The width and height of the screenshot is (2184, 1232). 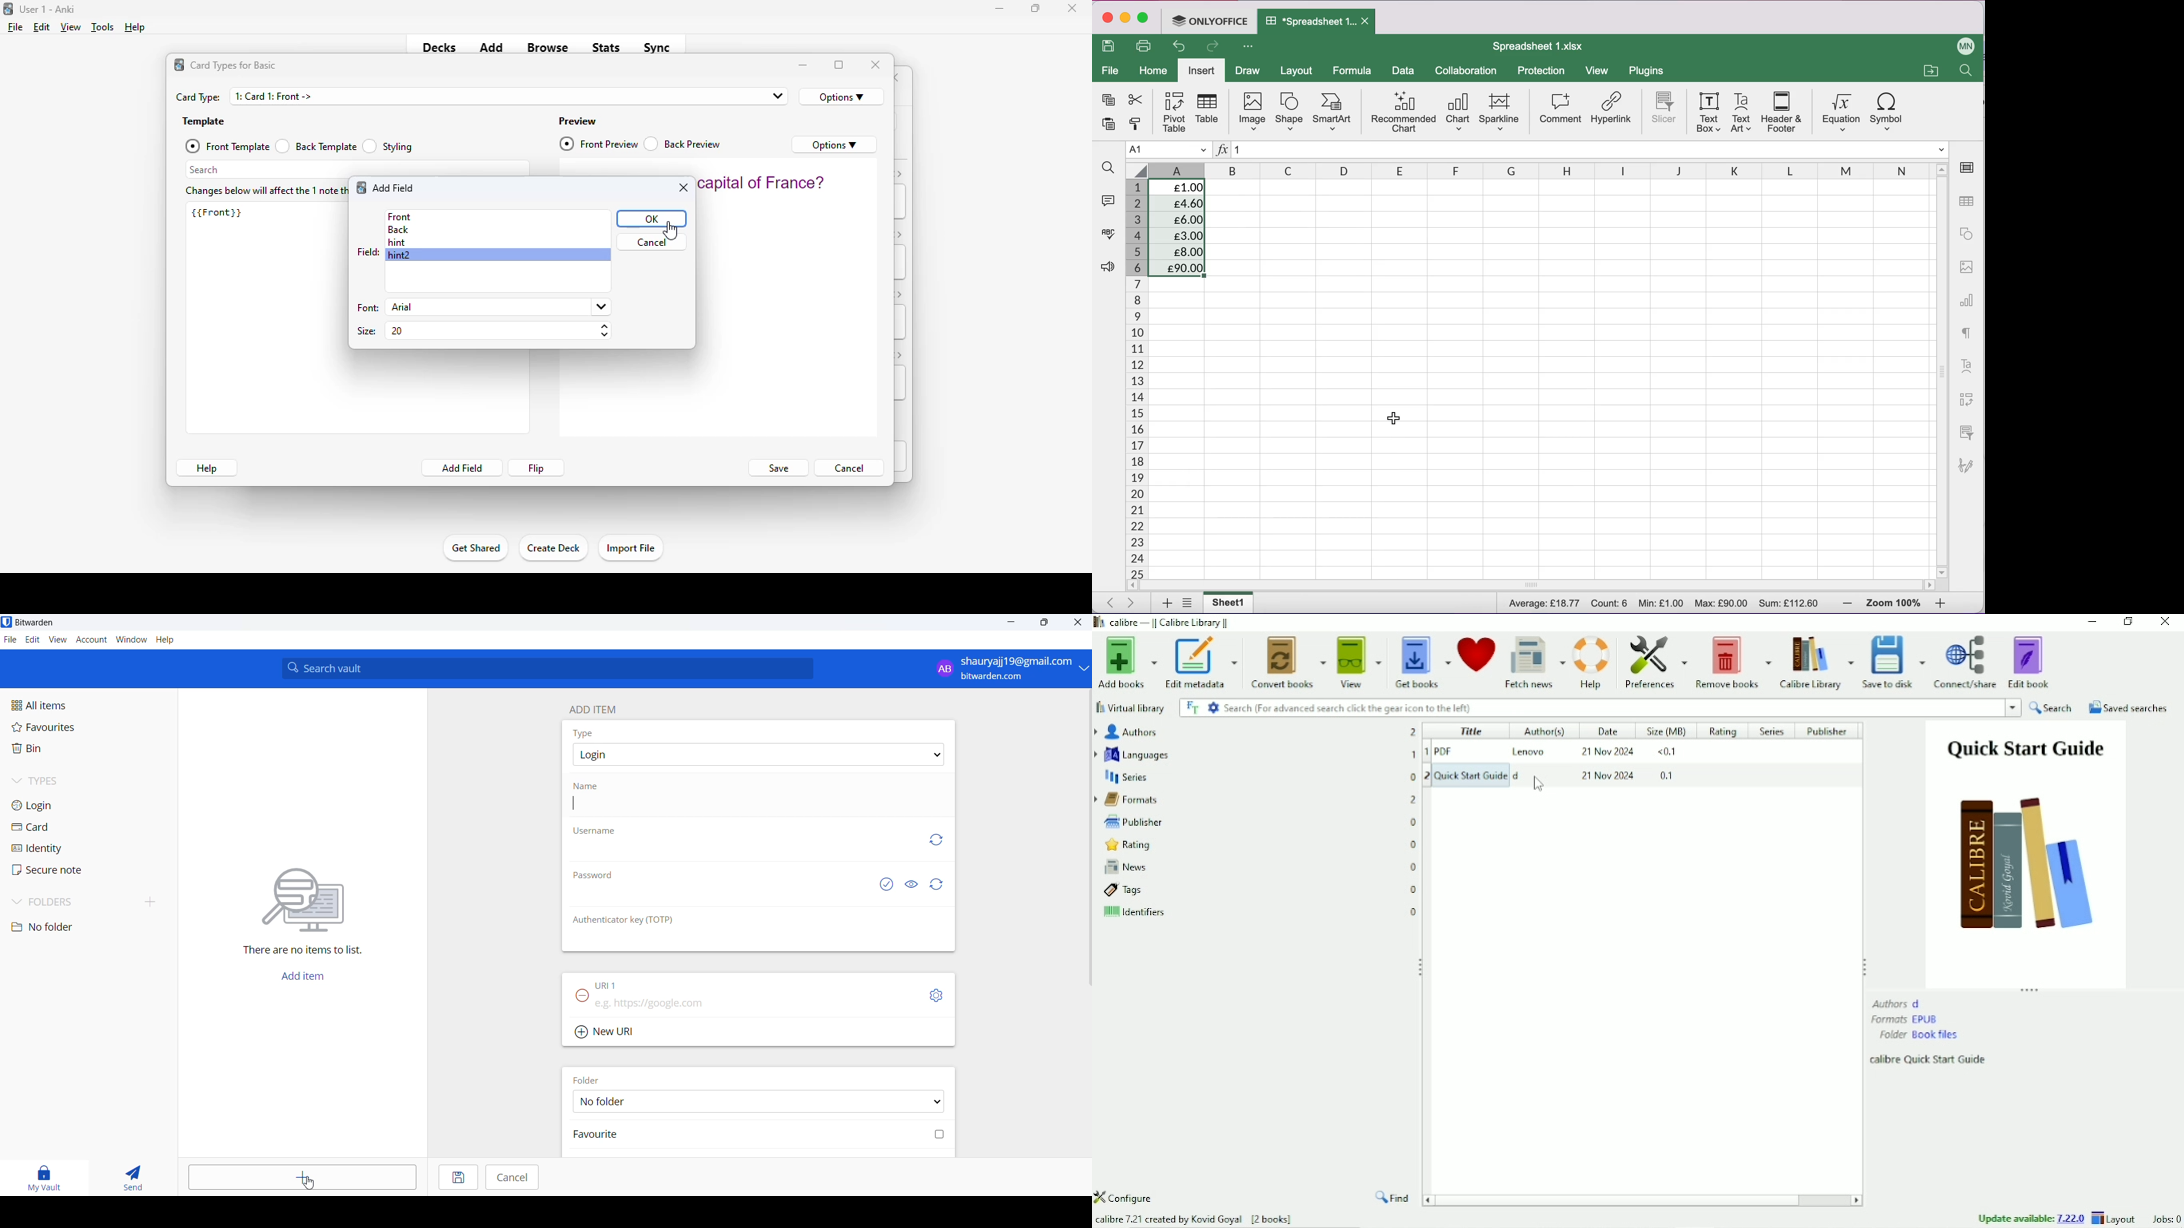 I want to click on £1.00, so click(x=1178, y=187).